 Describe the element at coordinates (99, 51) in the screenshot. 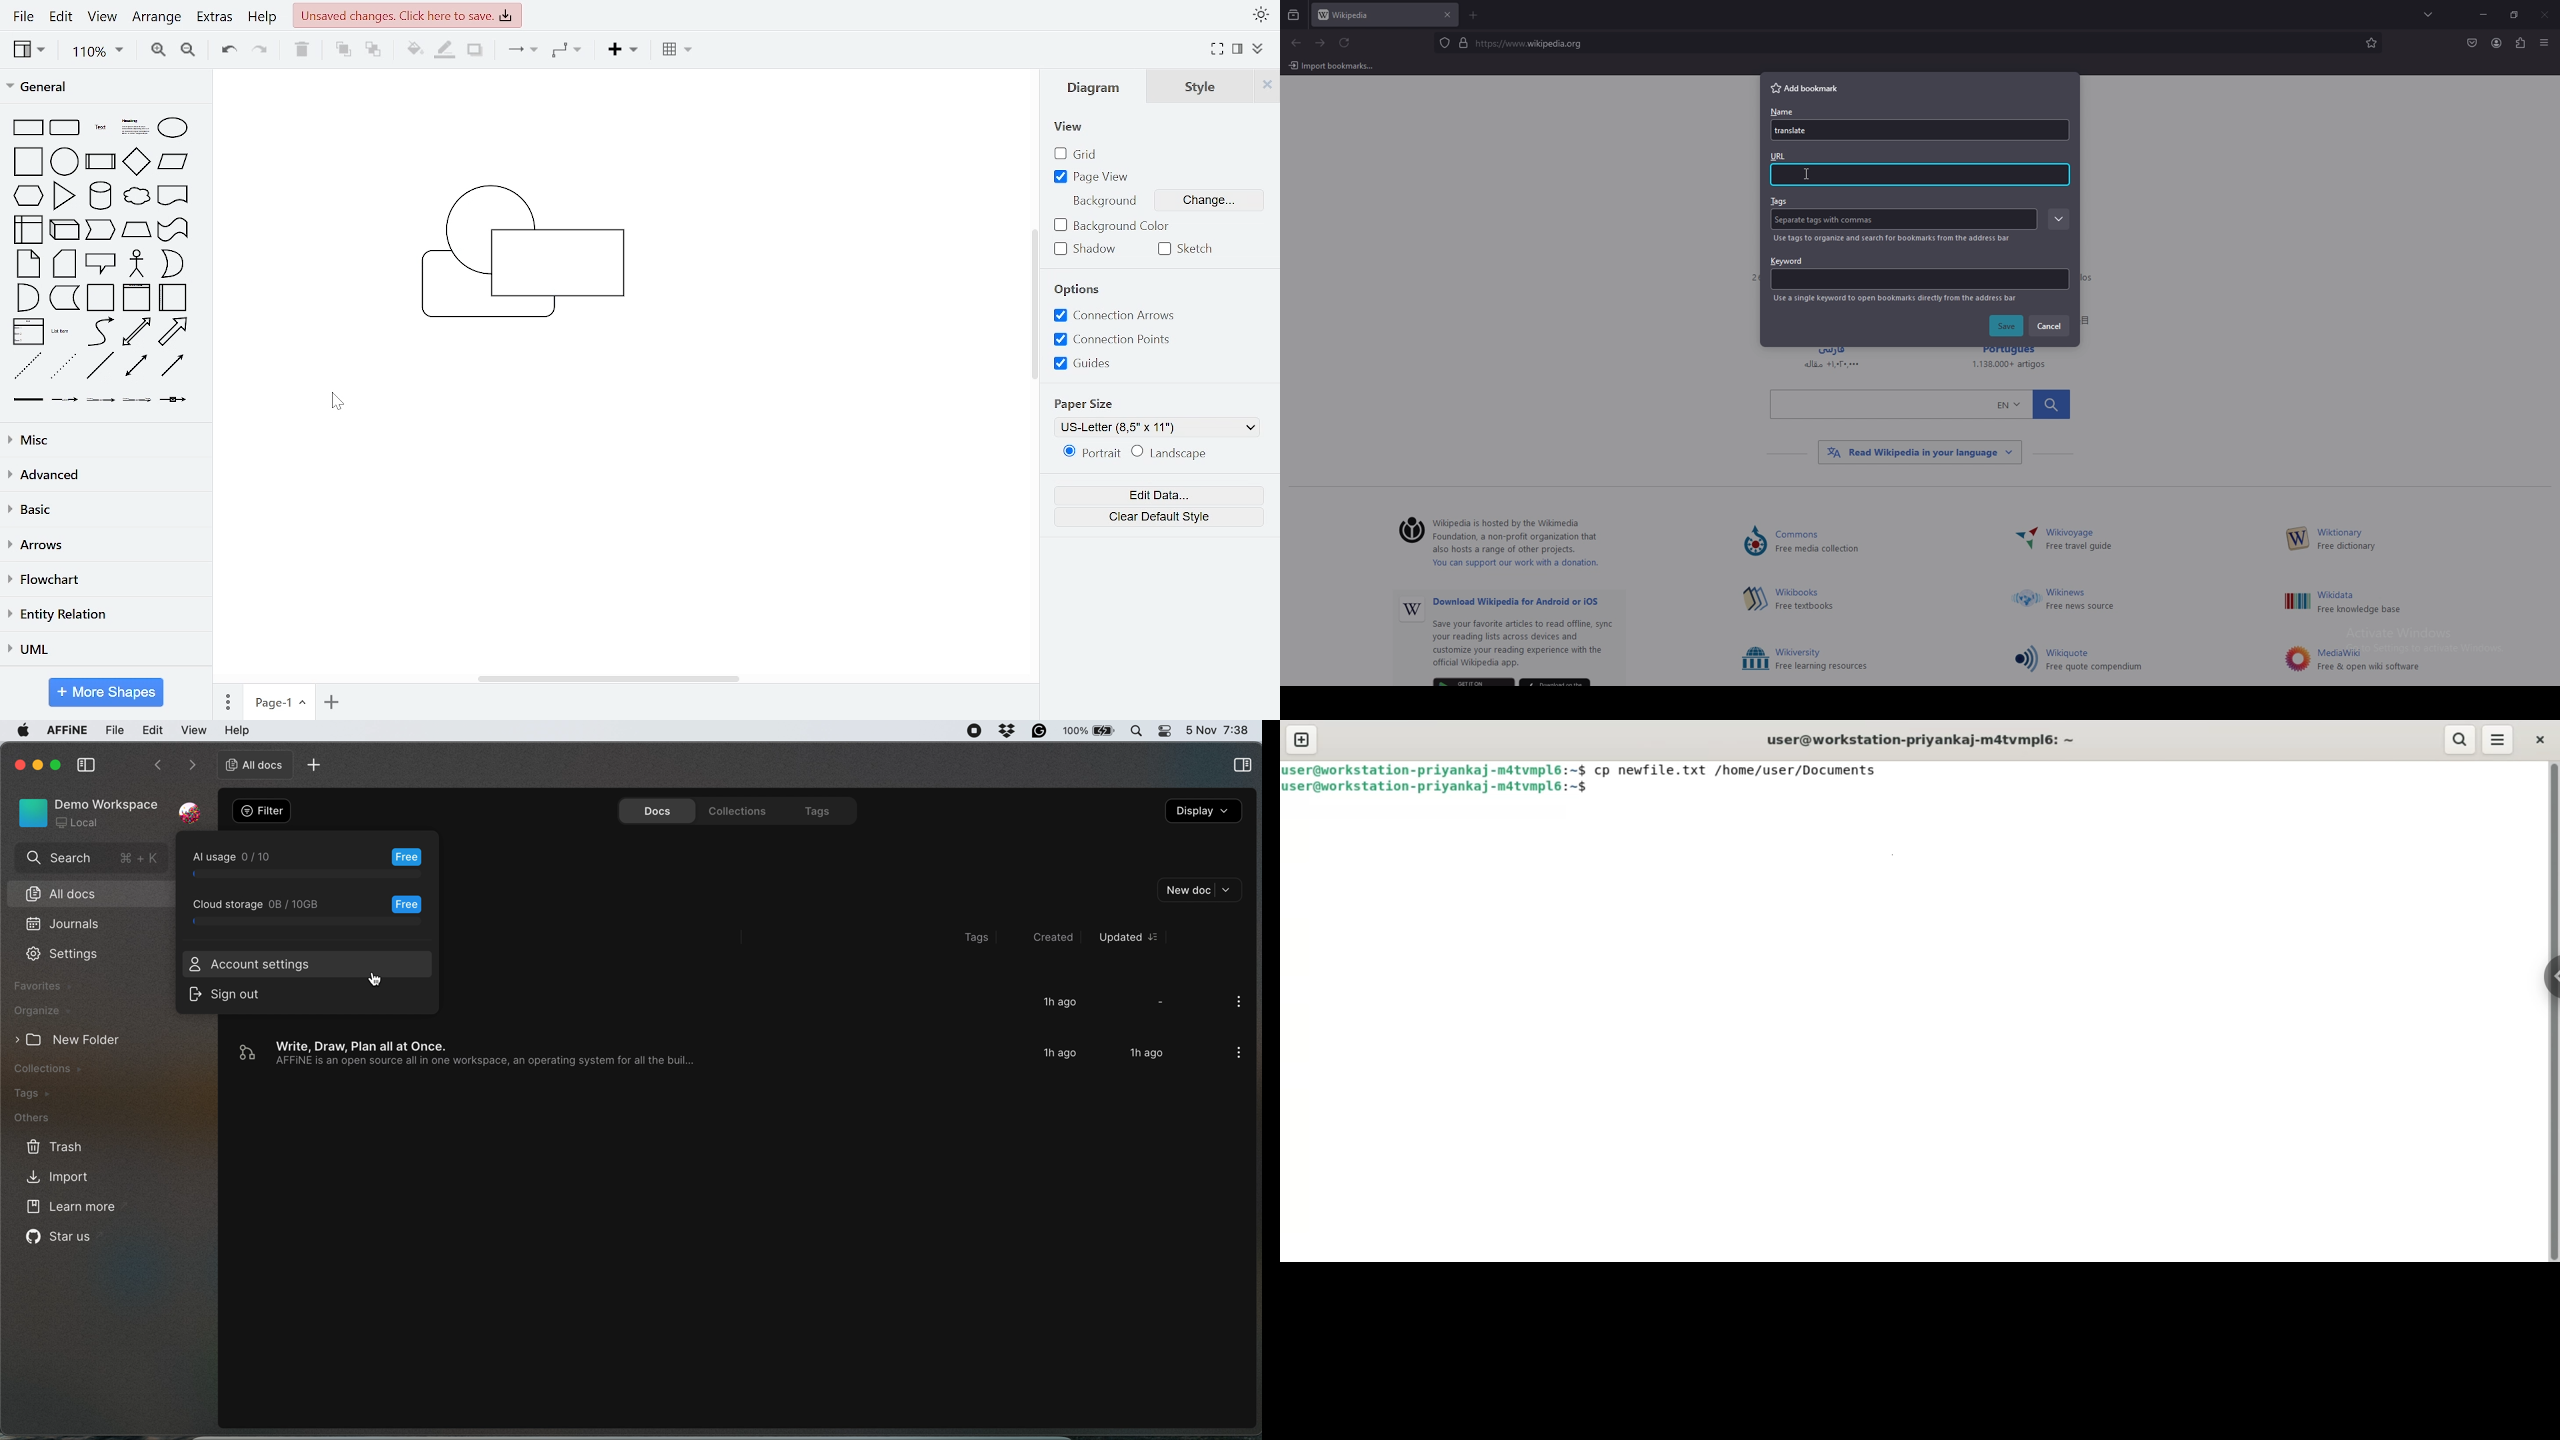

I see `zoom` at that location.